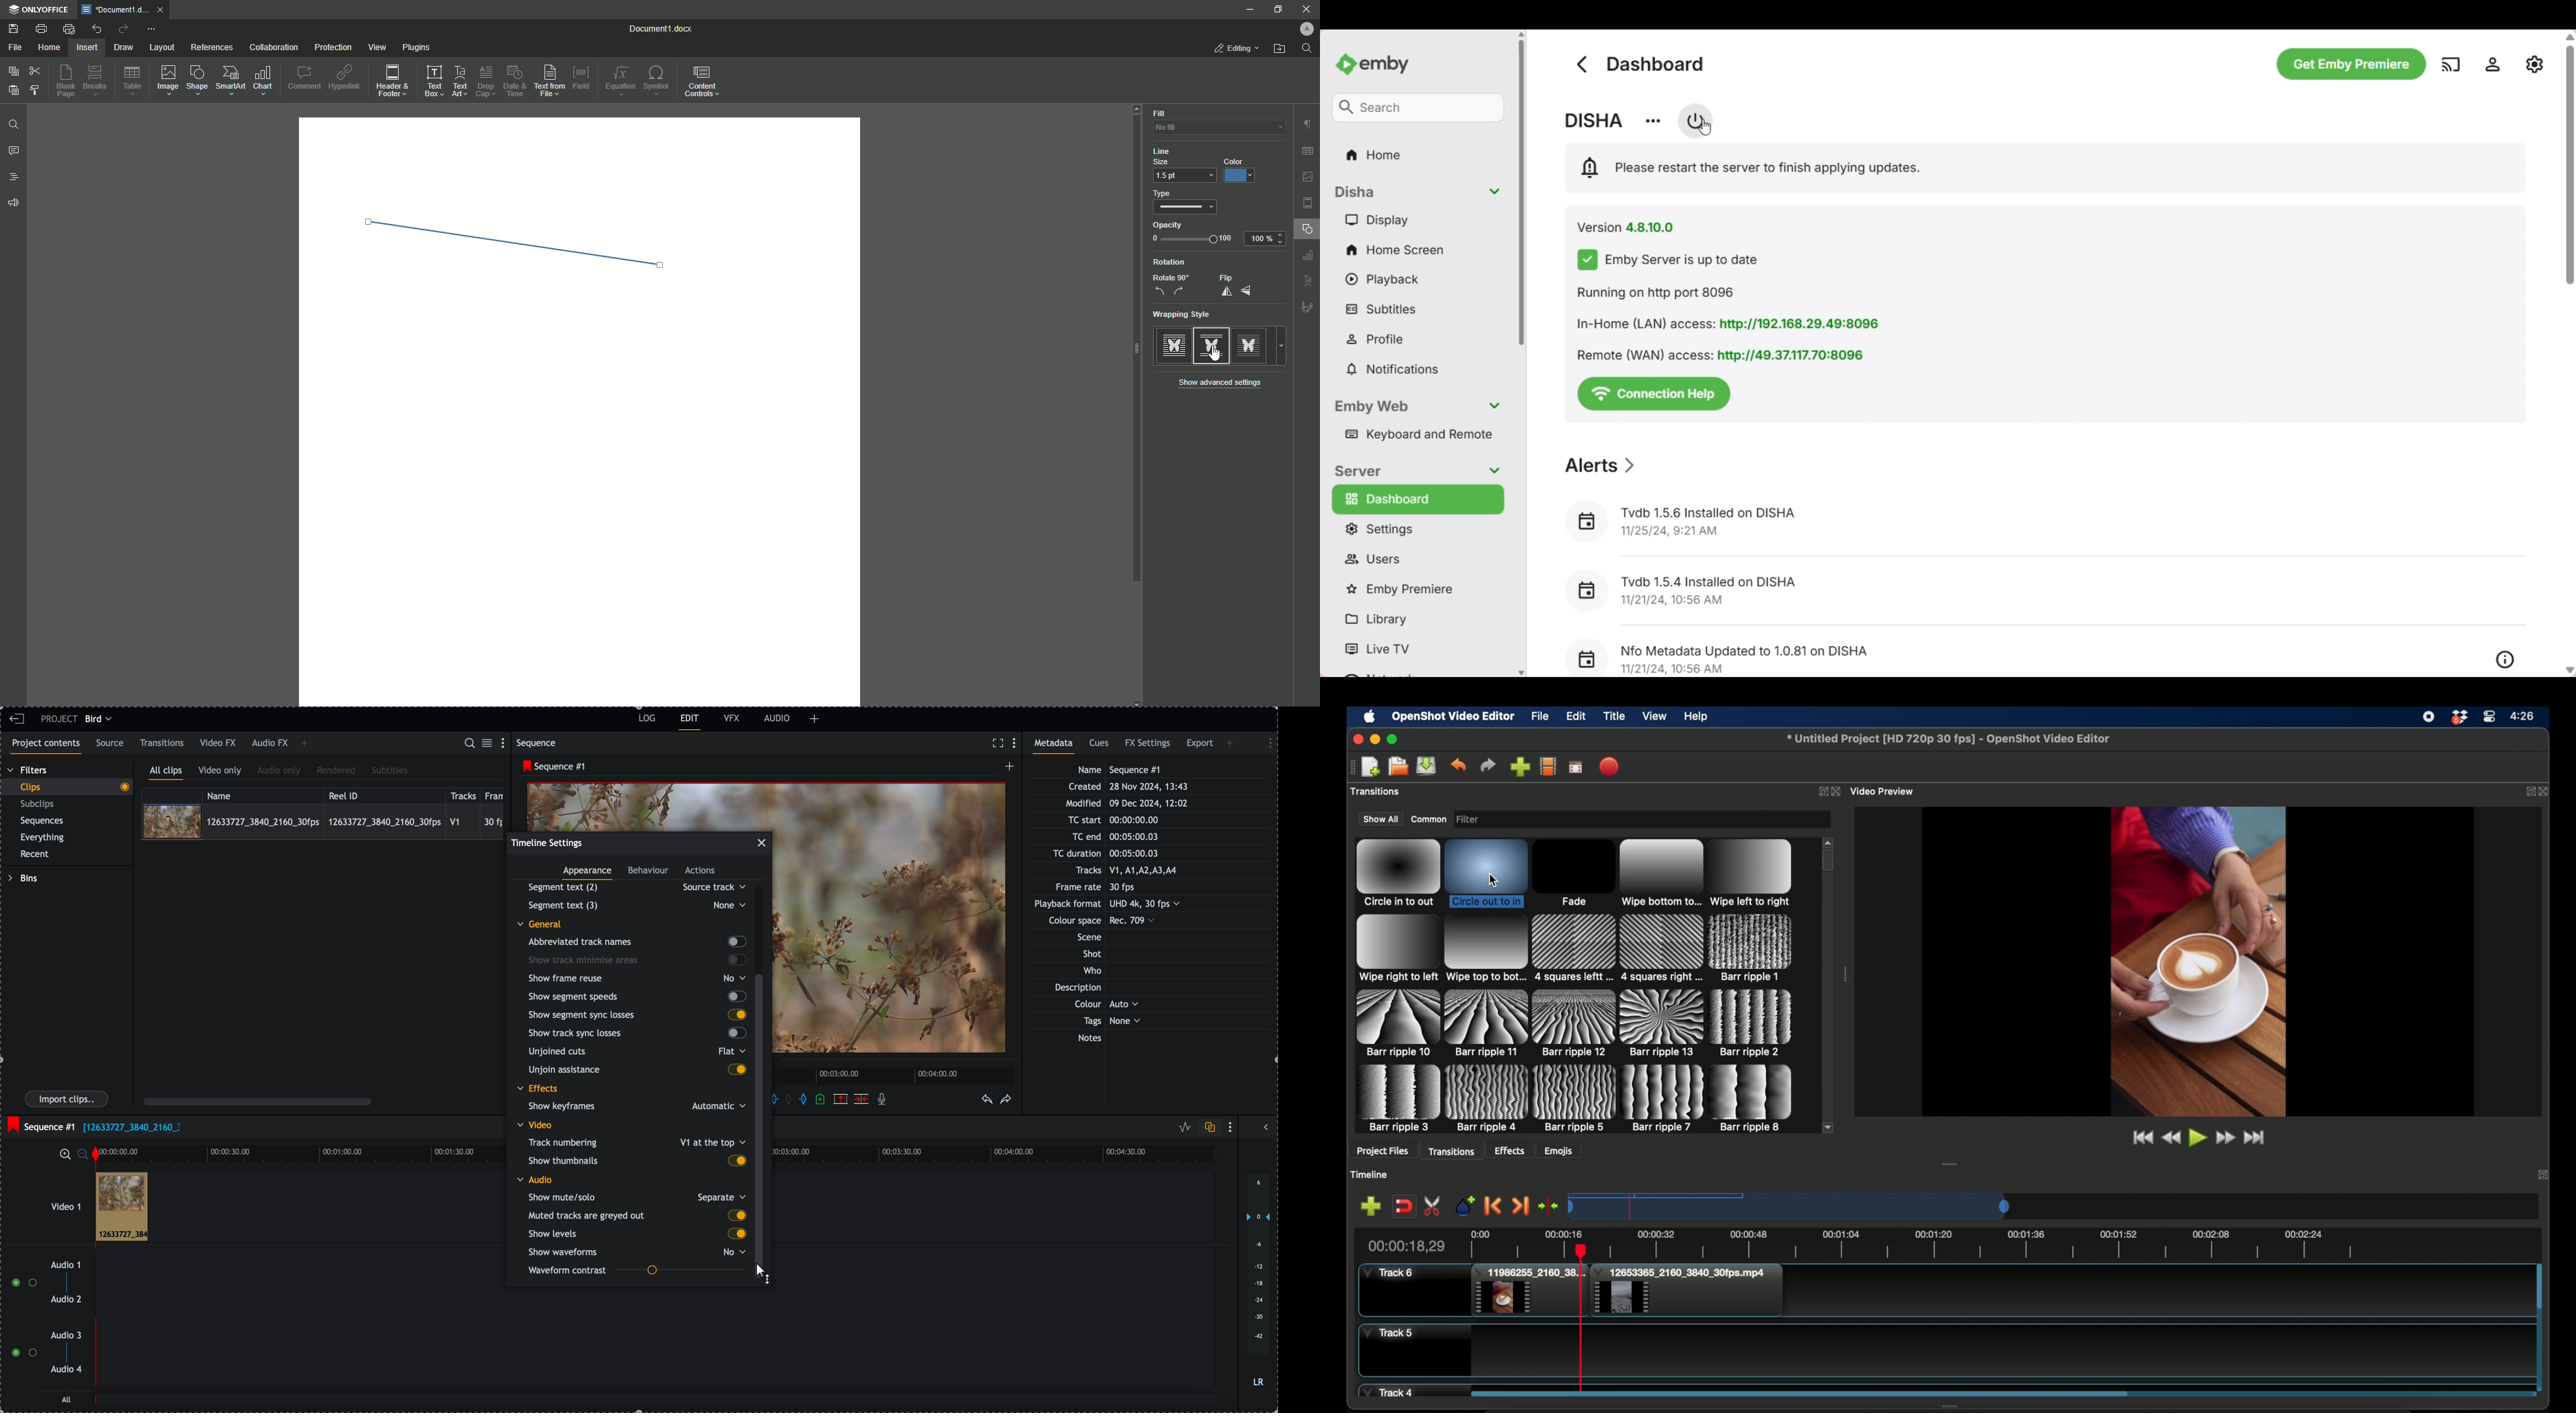 The width and height of the screenshot is (2576, 1428). I want to click on Find, so click(1310, 48).